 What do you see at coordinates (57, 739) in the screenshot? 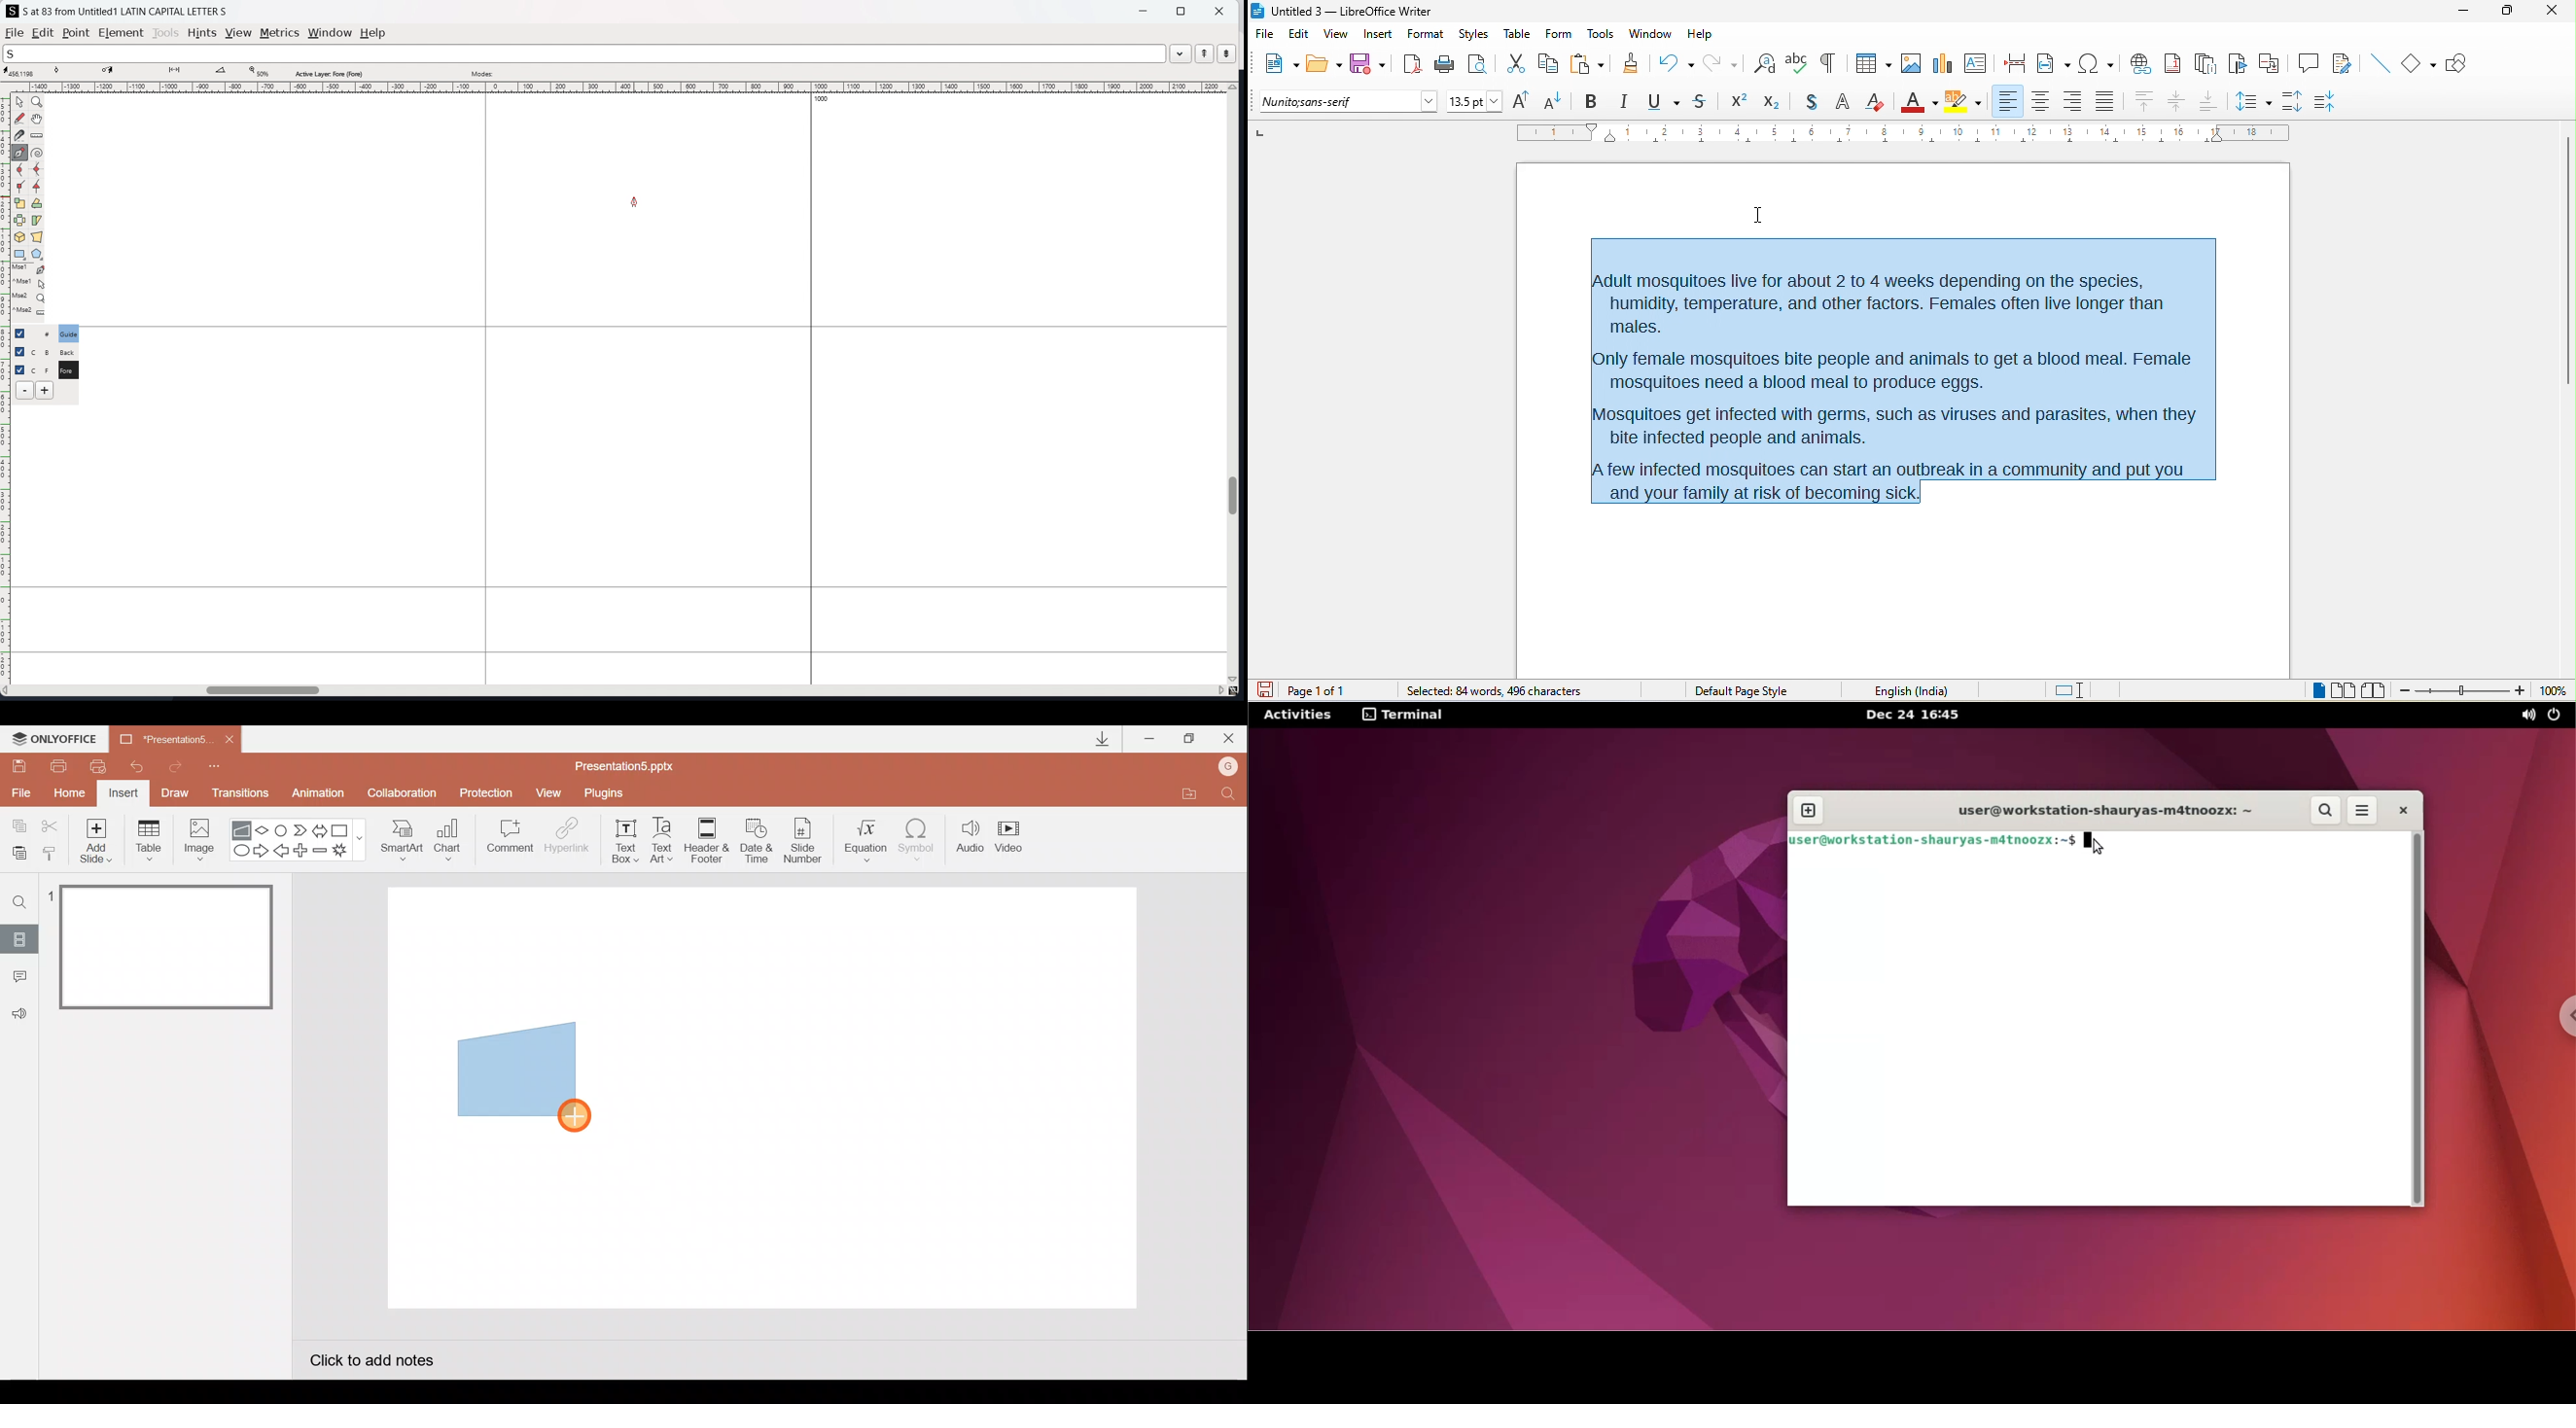
I see `ONLYOFFICE` at bounding box center [57, 739].